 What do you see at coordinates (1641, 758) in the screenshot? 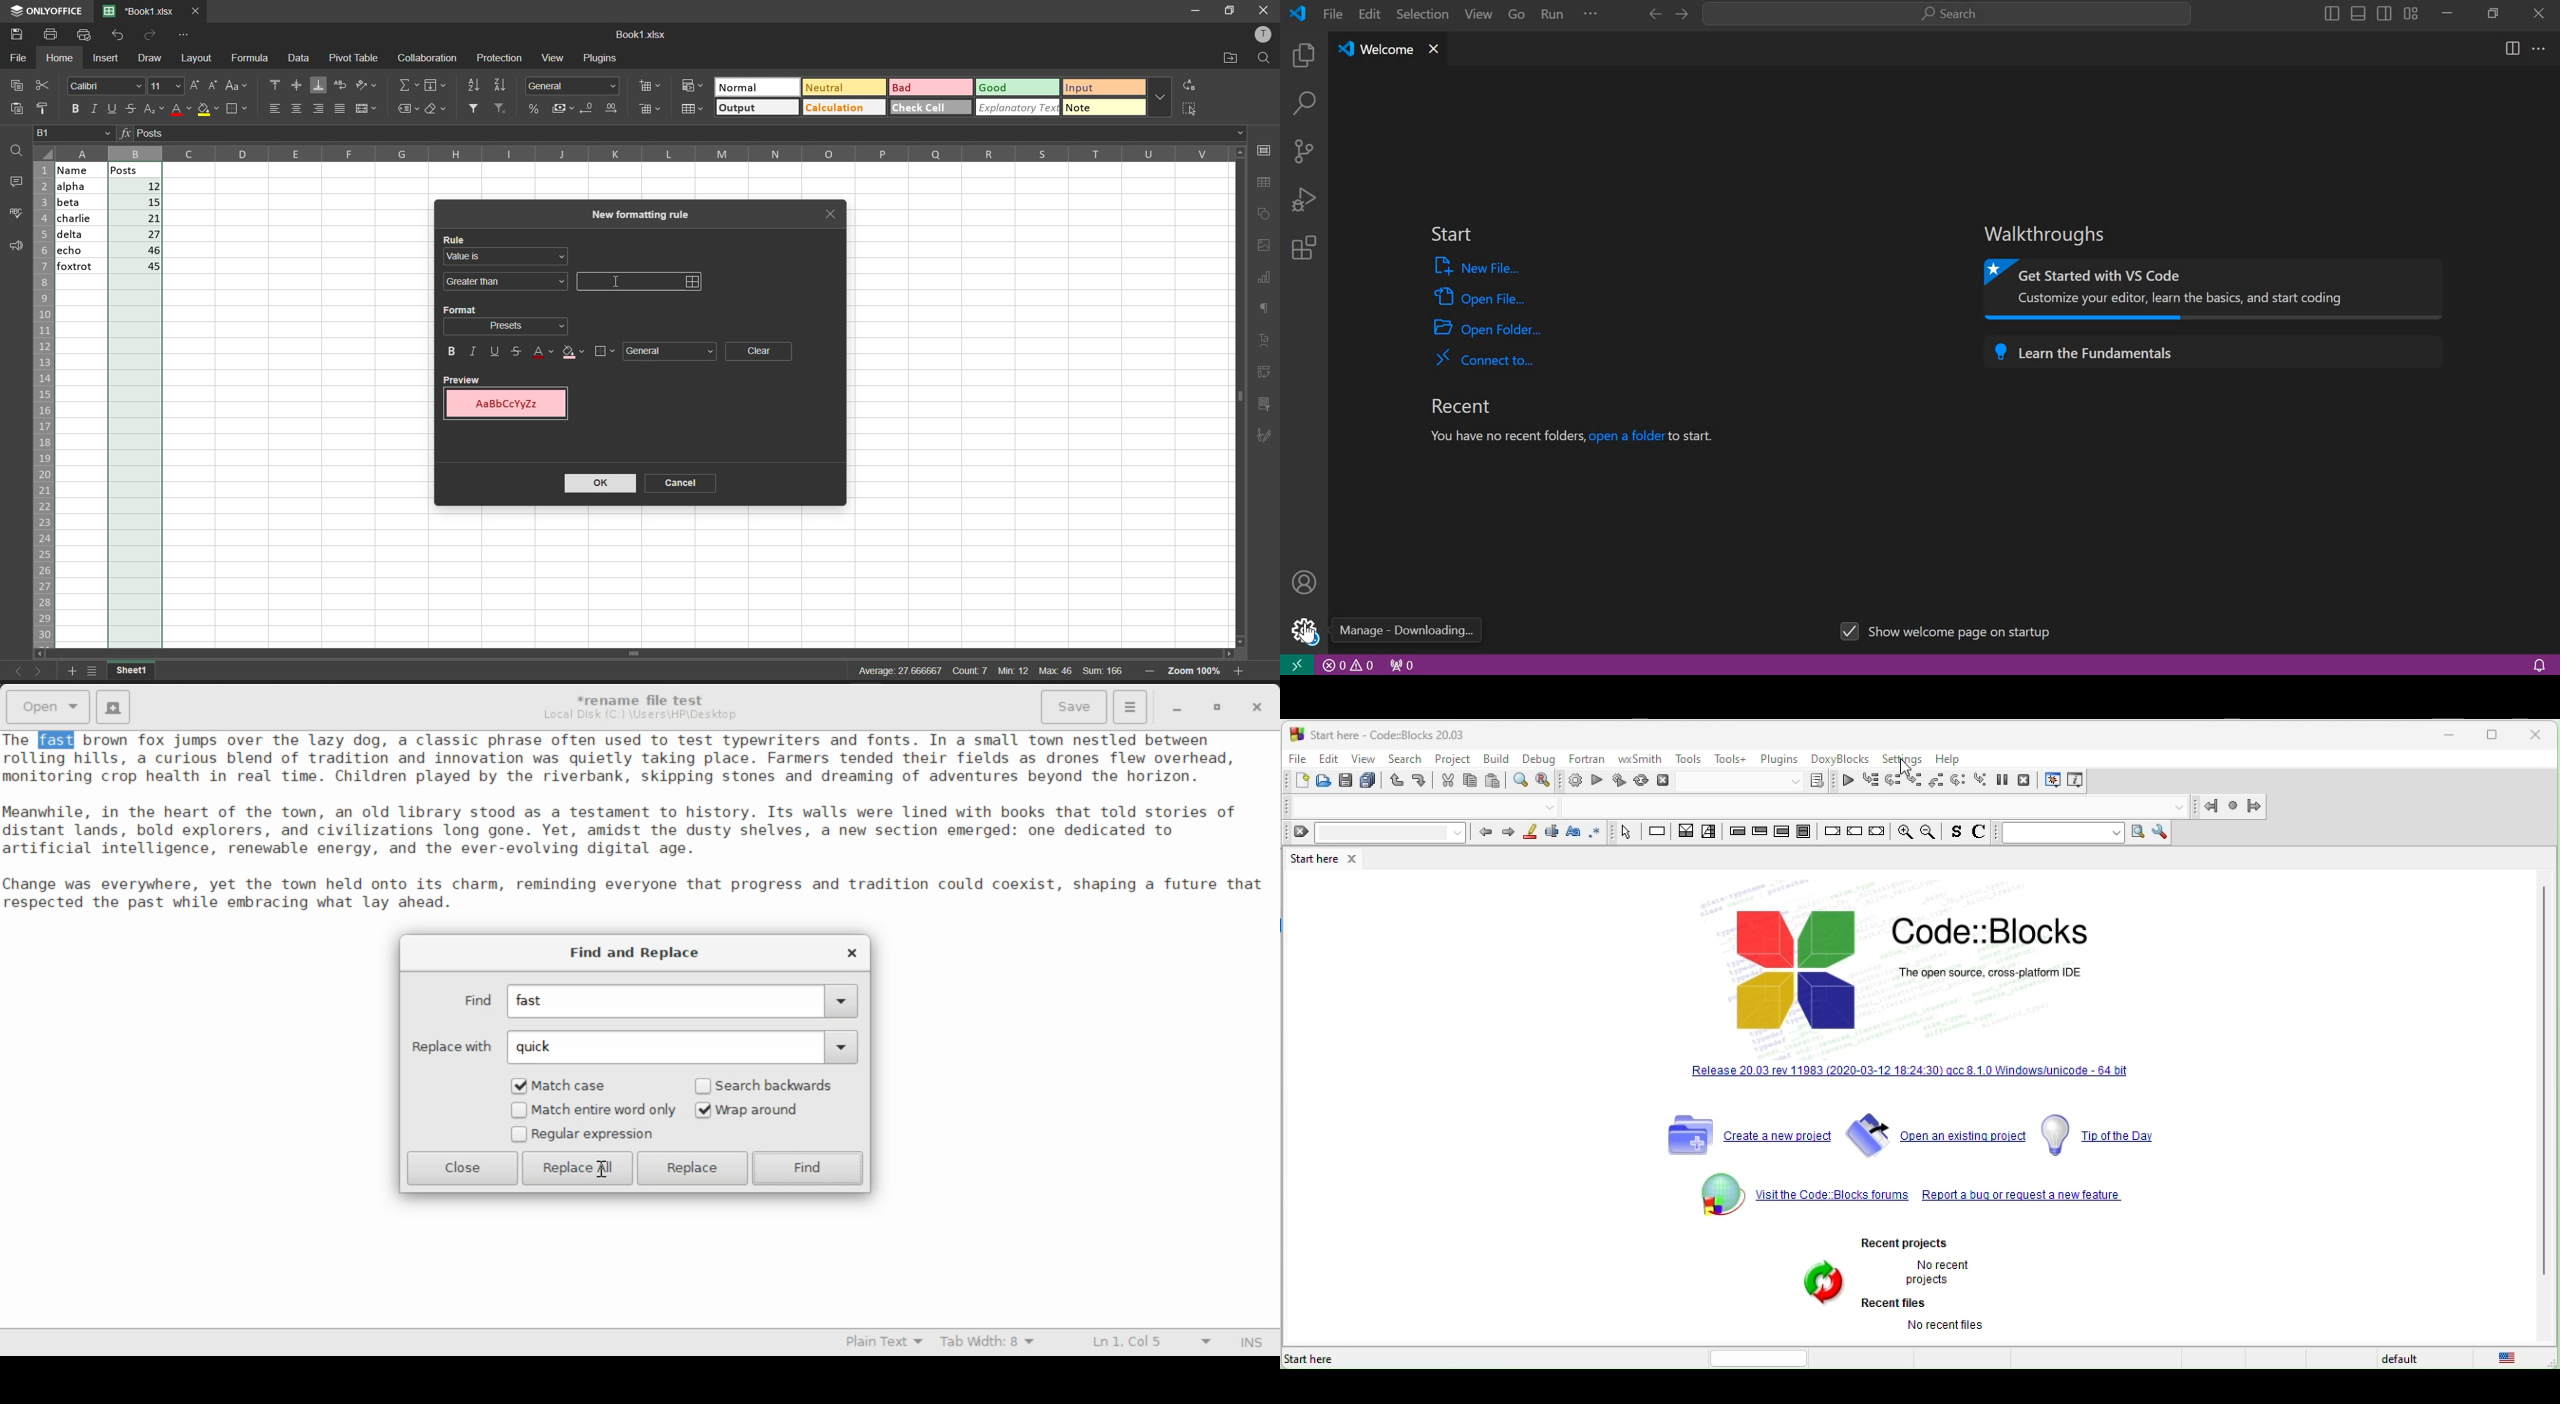
I see `wxsmith` at bounding box center [1641, 758].